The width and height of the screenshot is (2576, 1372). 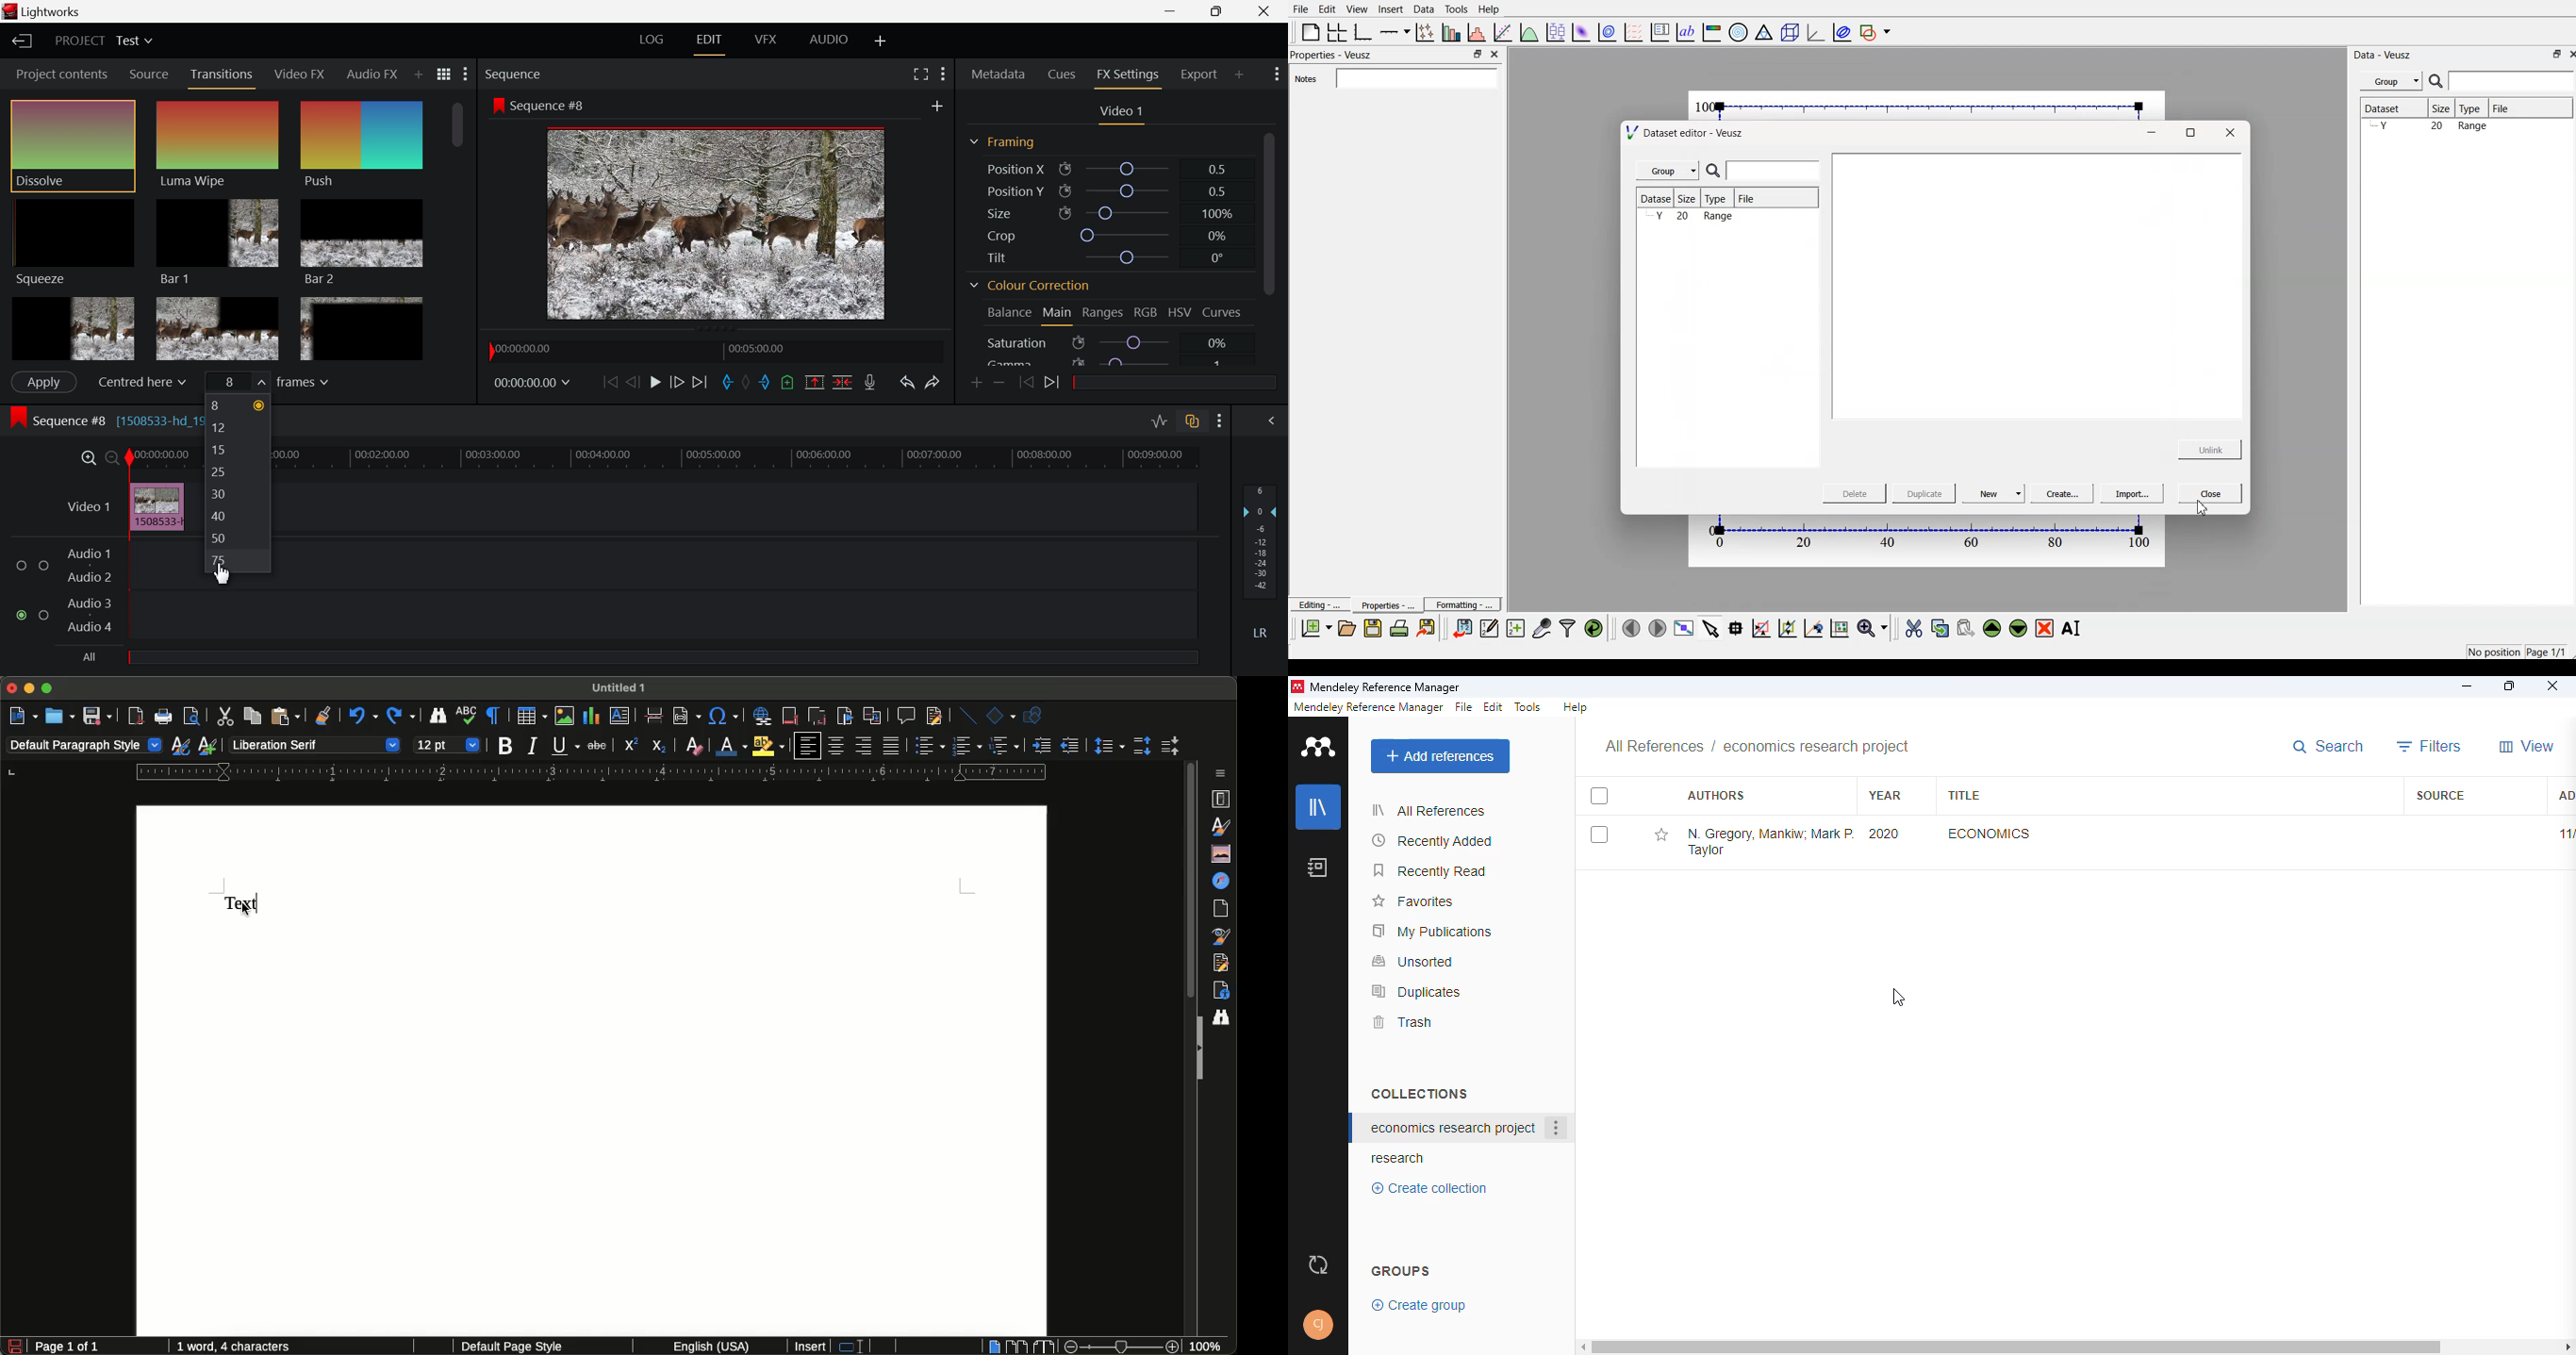 I want to click on recently read, so click(x=1431, y=870).